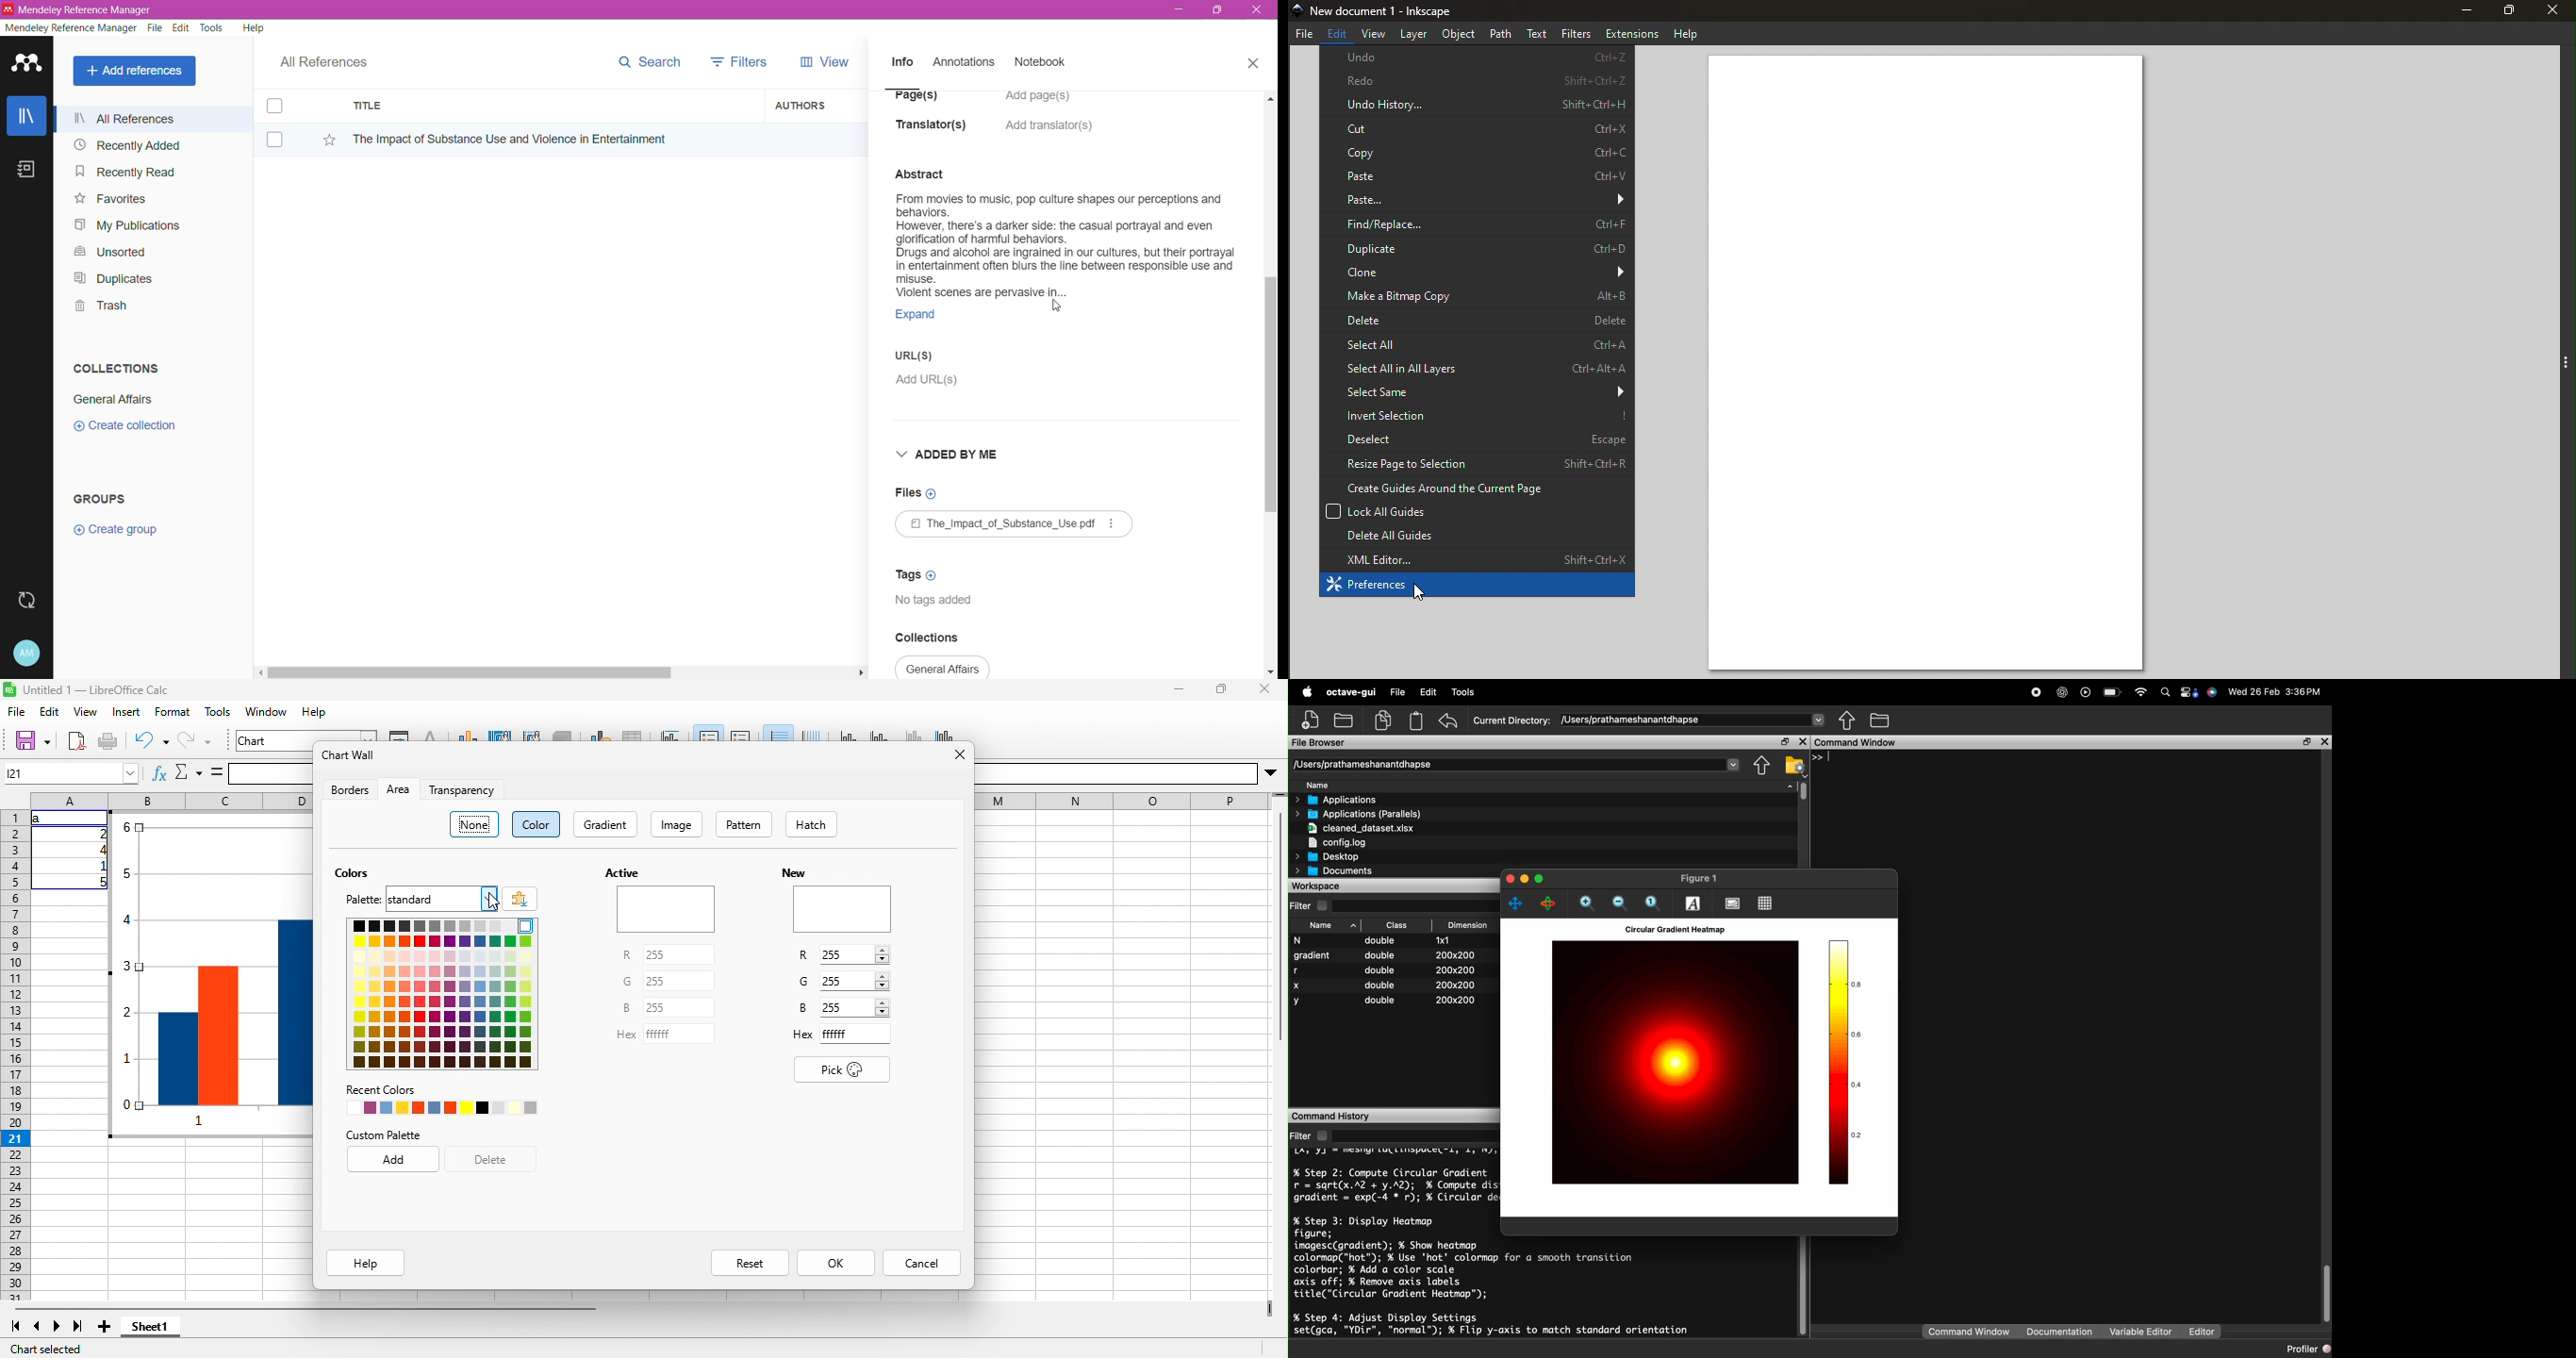 This screenshot has height=1372, width=2576. What do you see at coordinates (744, 824) in the screenshot?
I see `pattern` at bounding box center [744, 824].